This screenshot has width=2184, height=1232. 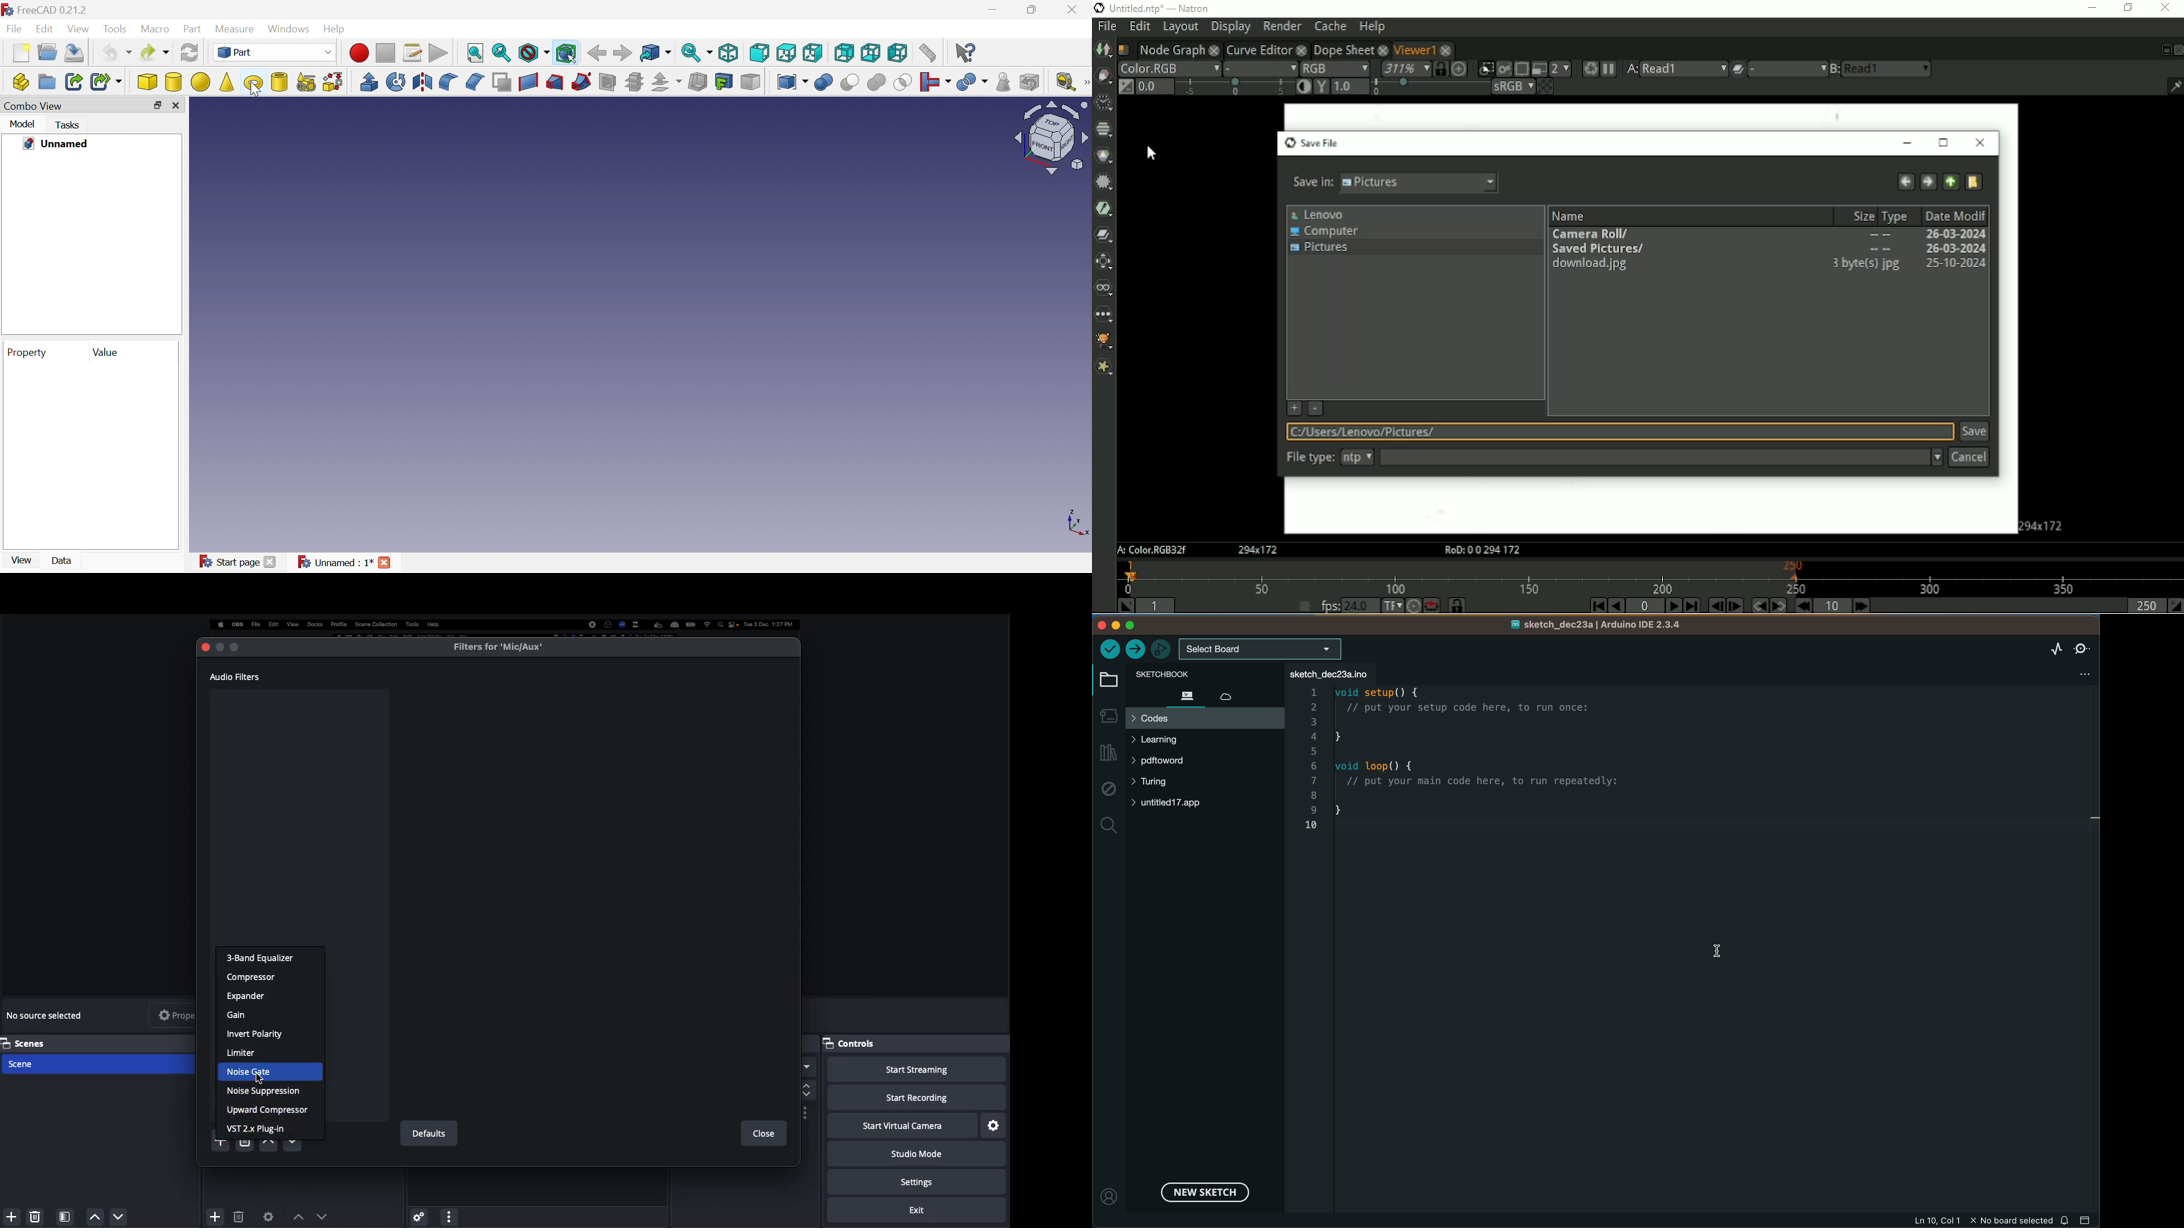 What do you see at coordinates (221, 646) in the screenshot?
I see `minimize` at bounding box center [221, 646].